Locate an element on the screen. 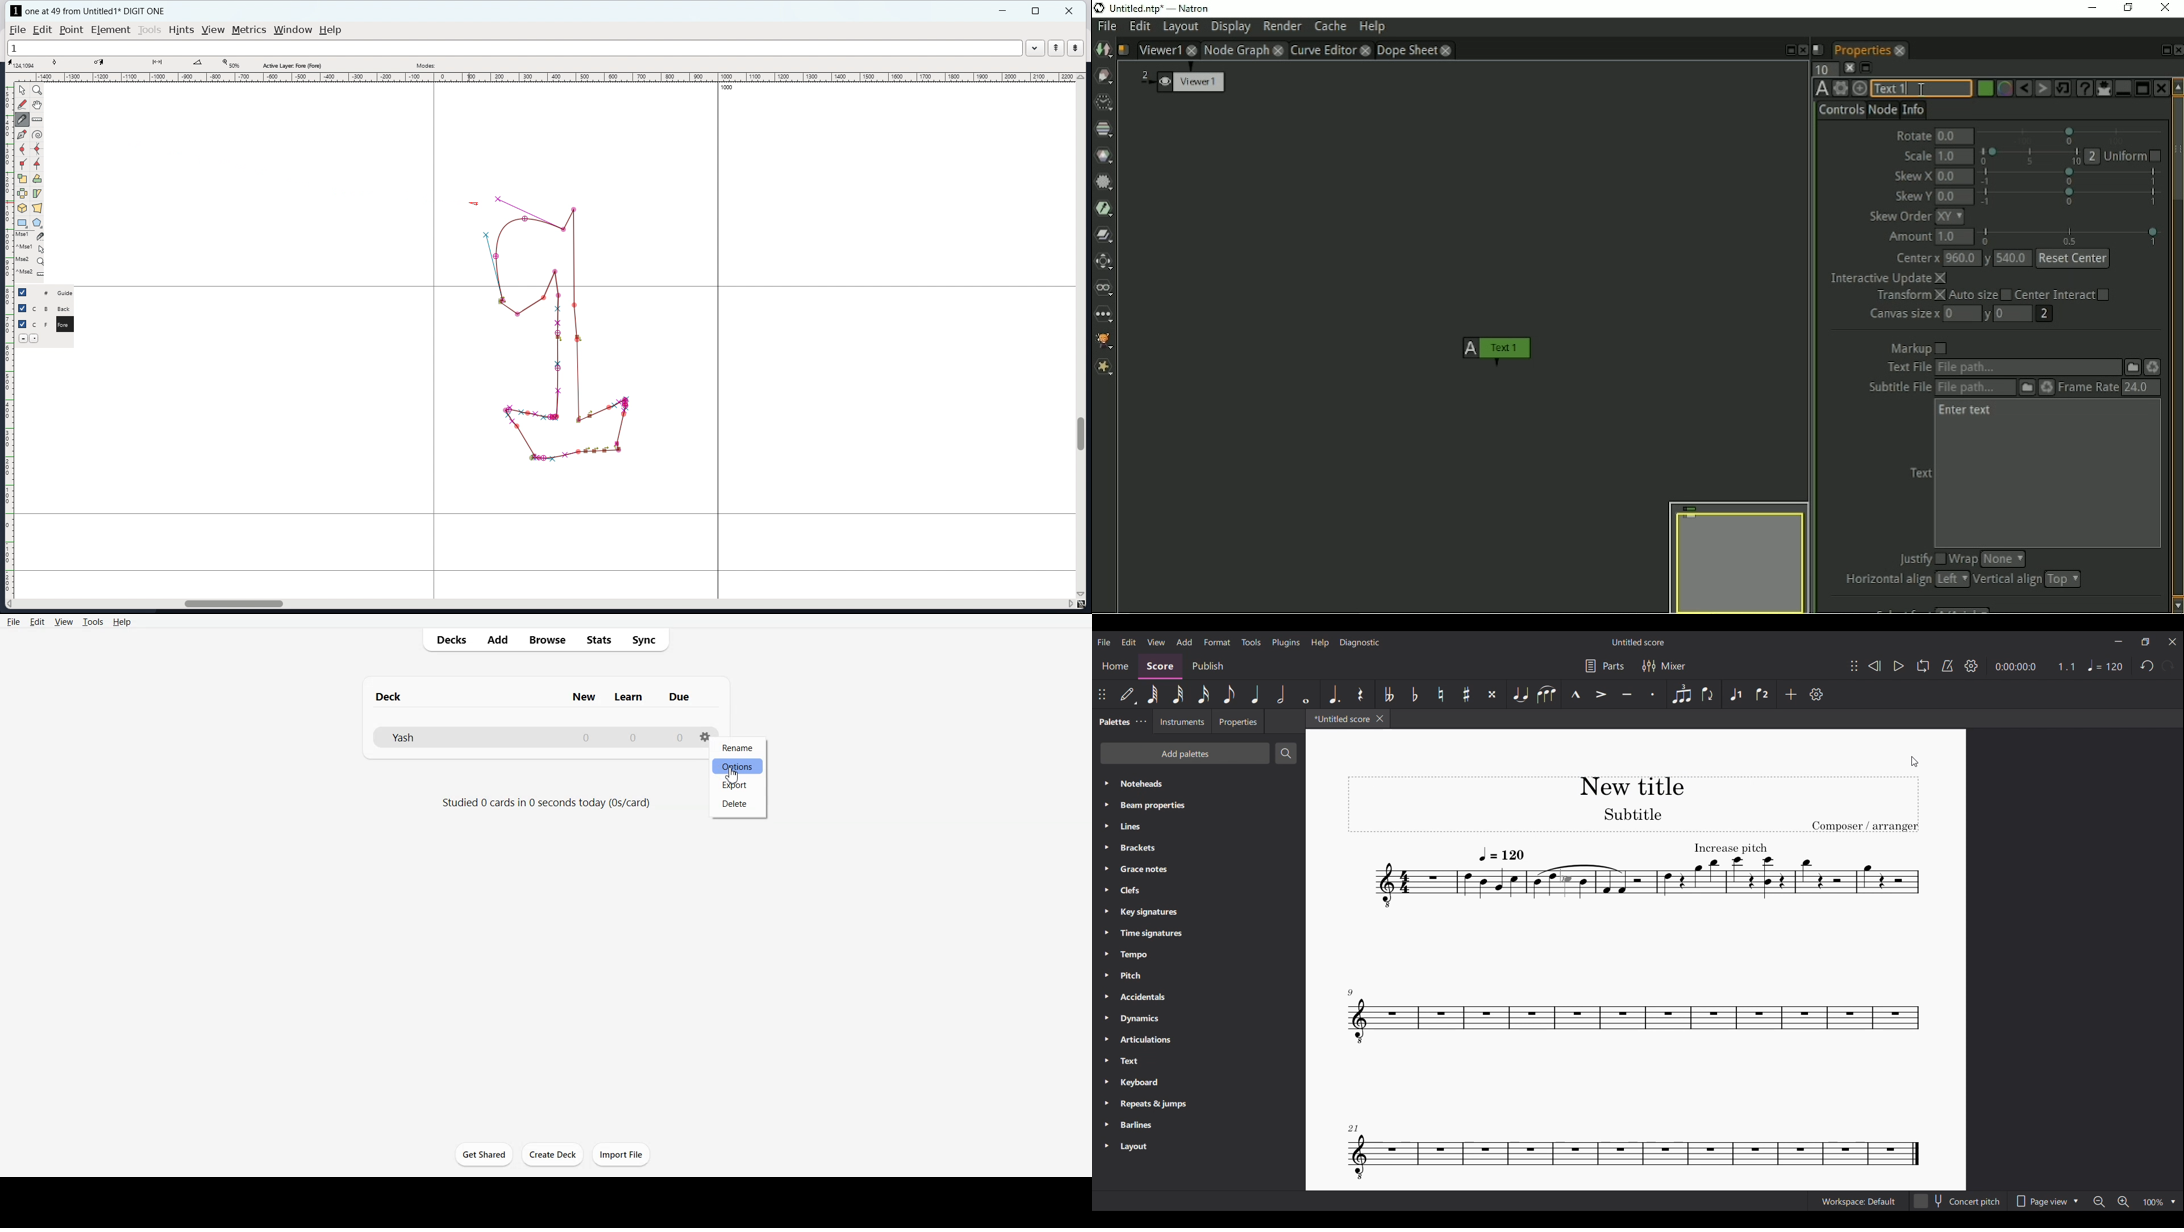 This screenshot has height=1232, width=2184. Metronome is located at coordinates (1948, 666).